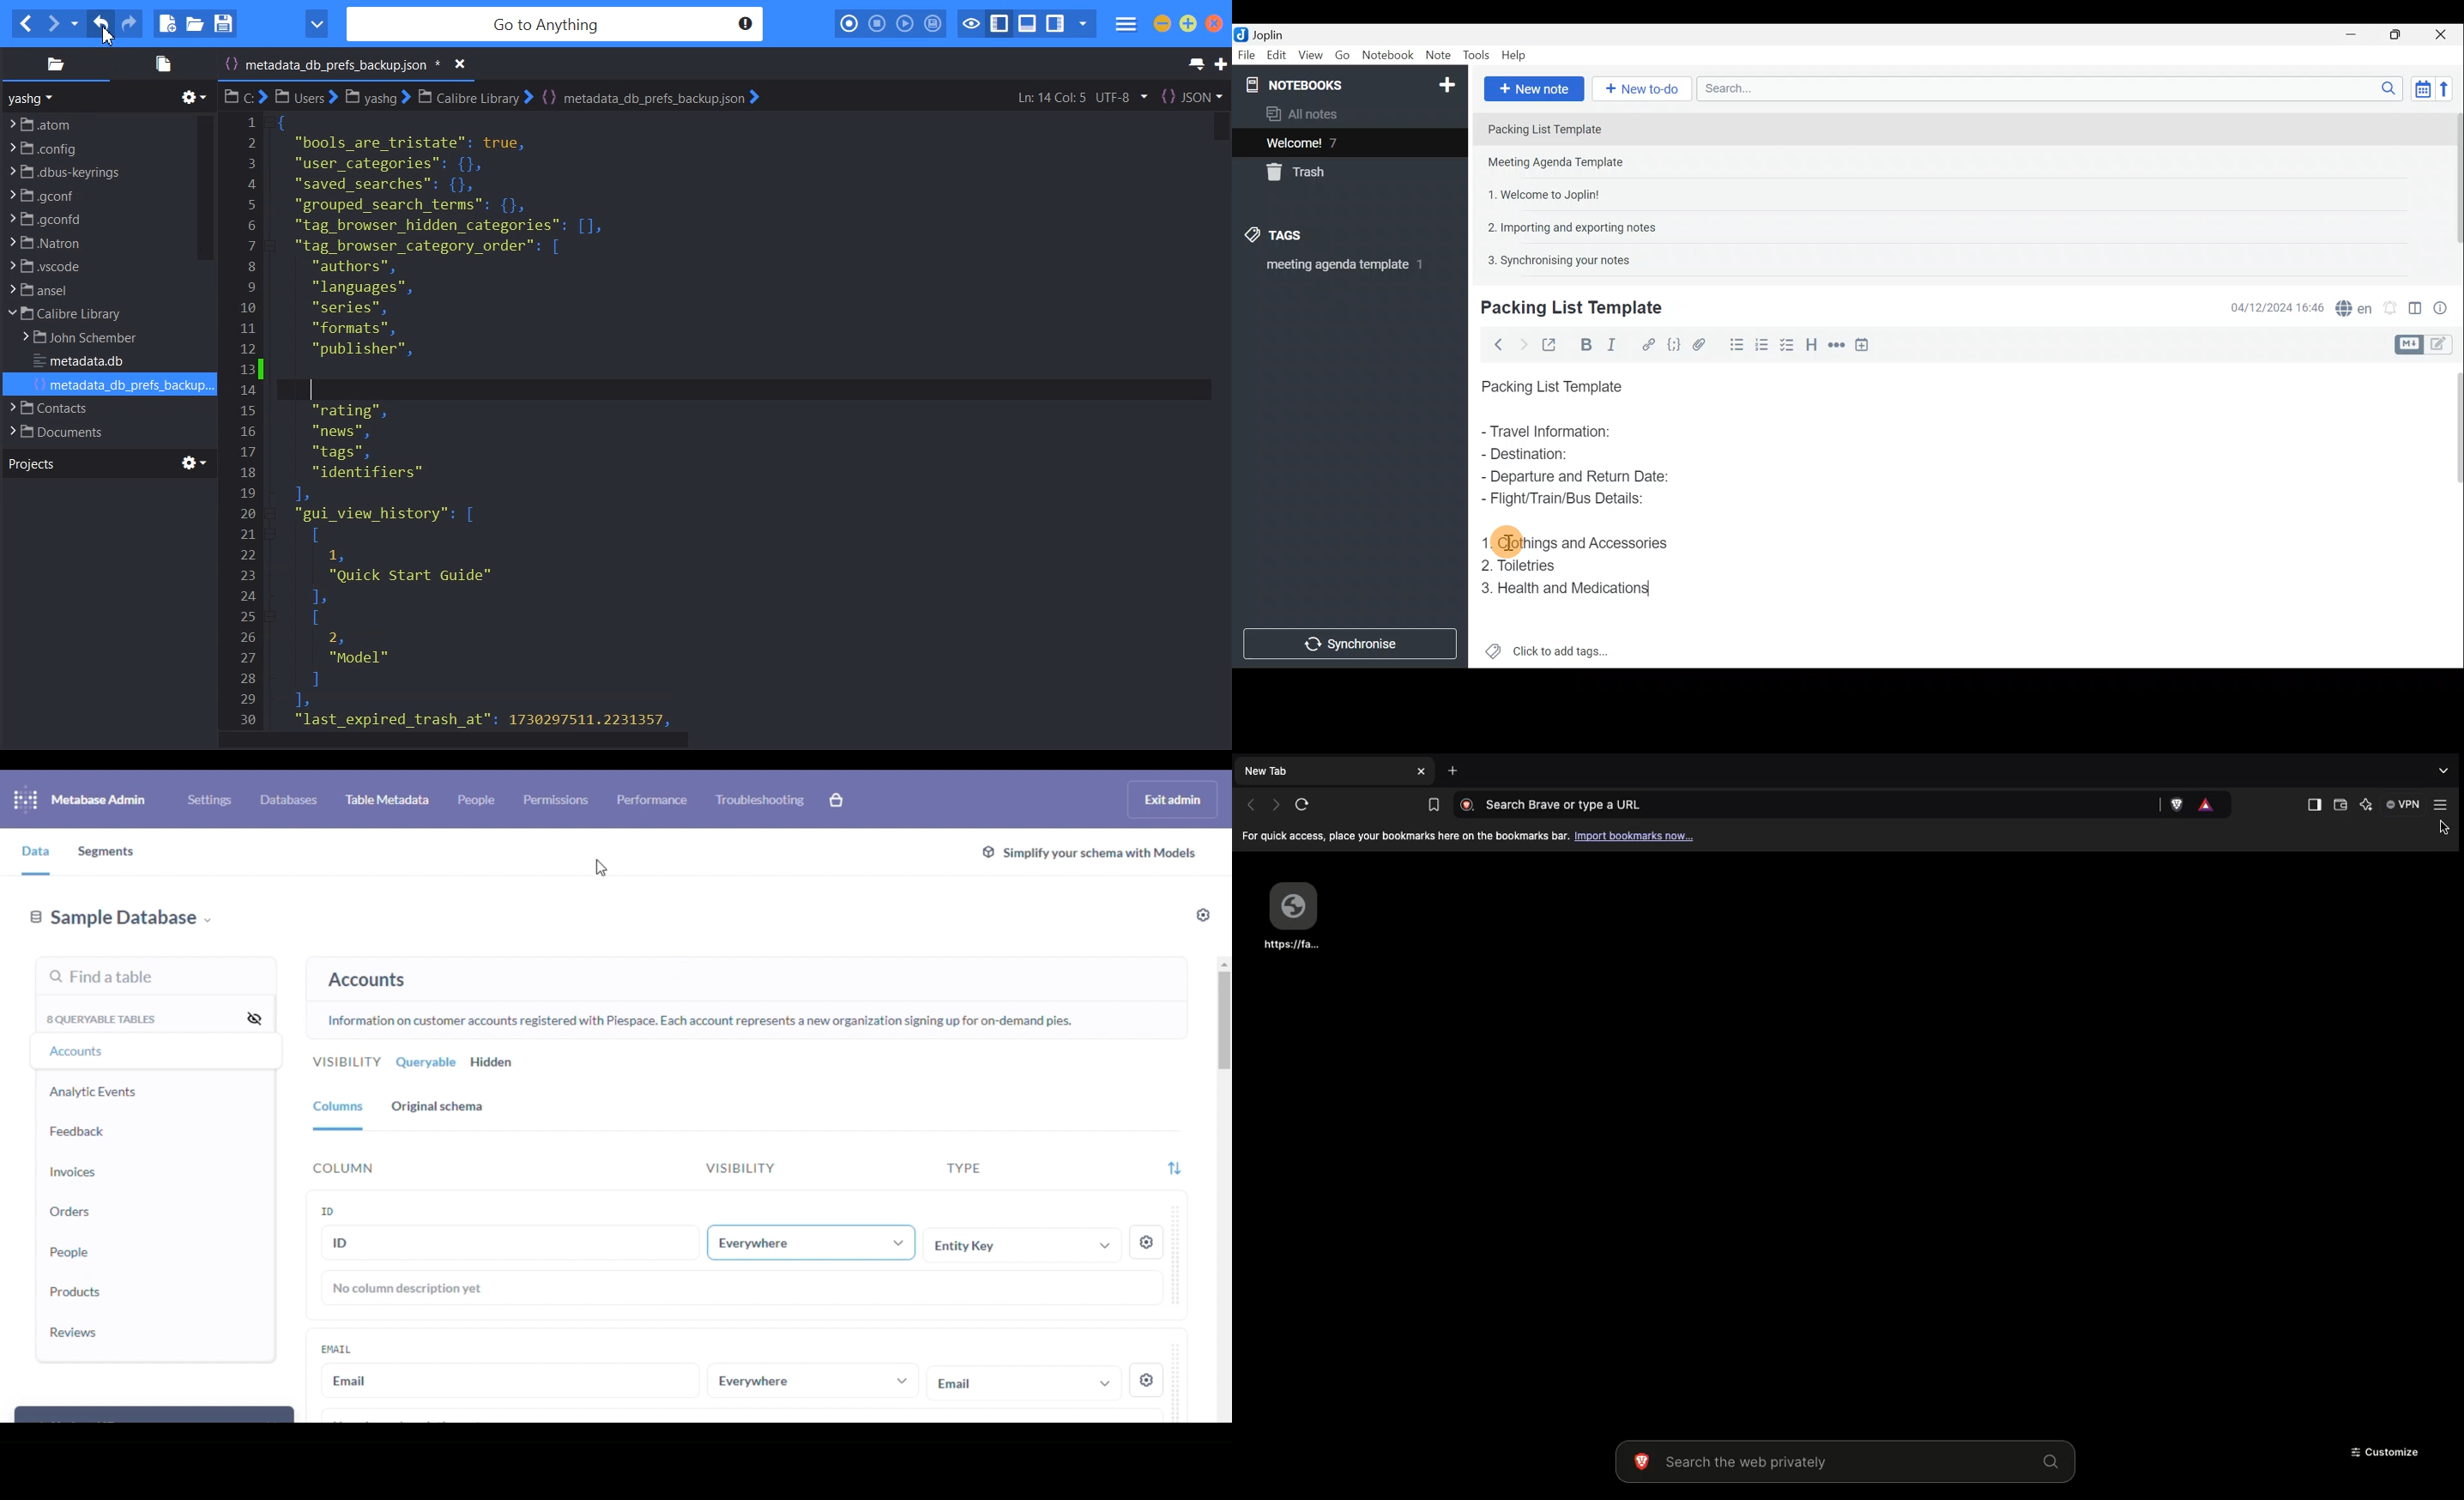  Describe the element at coordinates (756, 971) in the screenshot. I see `select any table to see its schema and add or edit metadata.` at that location.